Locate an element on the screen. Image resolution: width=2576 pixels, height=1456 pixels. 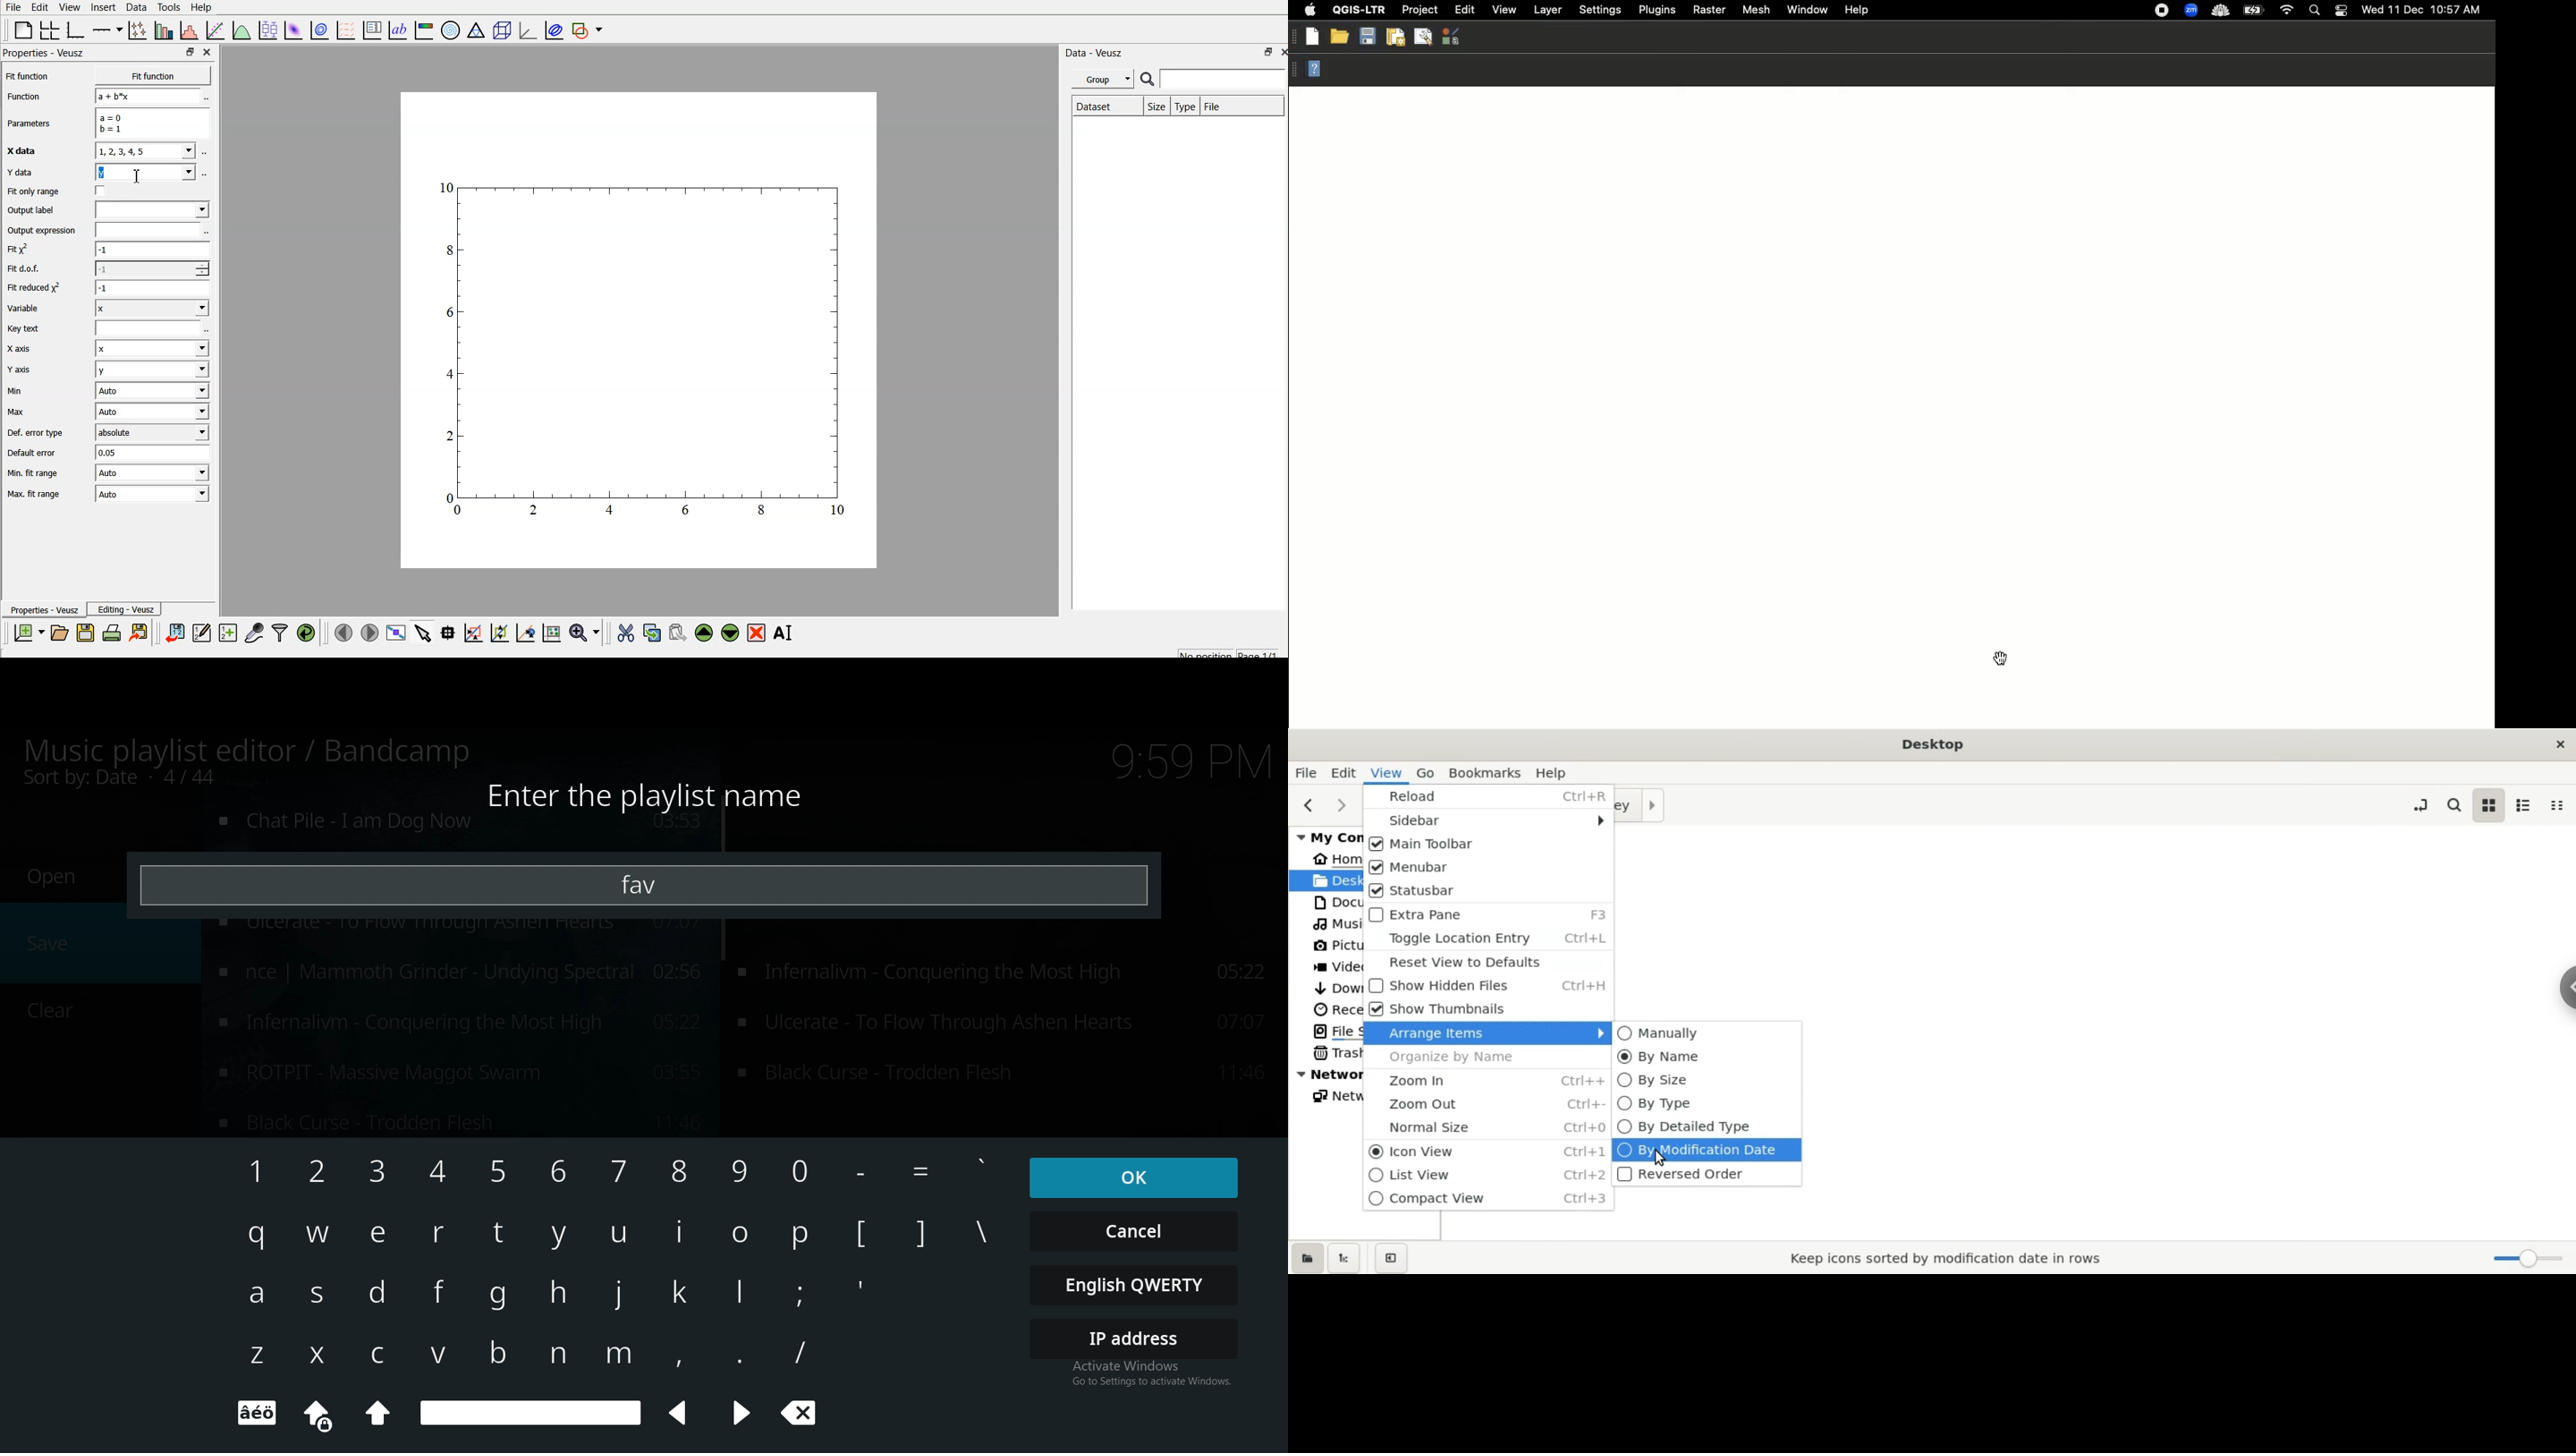
3d graph is located at coordinates (530, 31).